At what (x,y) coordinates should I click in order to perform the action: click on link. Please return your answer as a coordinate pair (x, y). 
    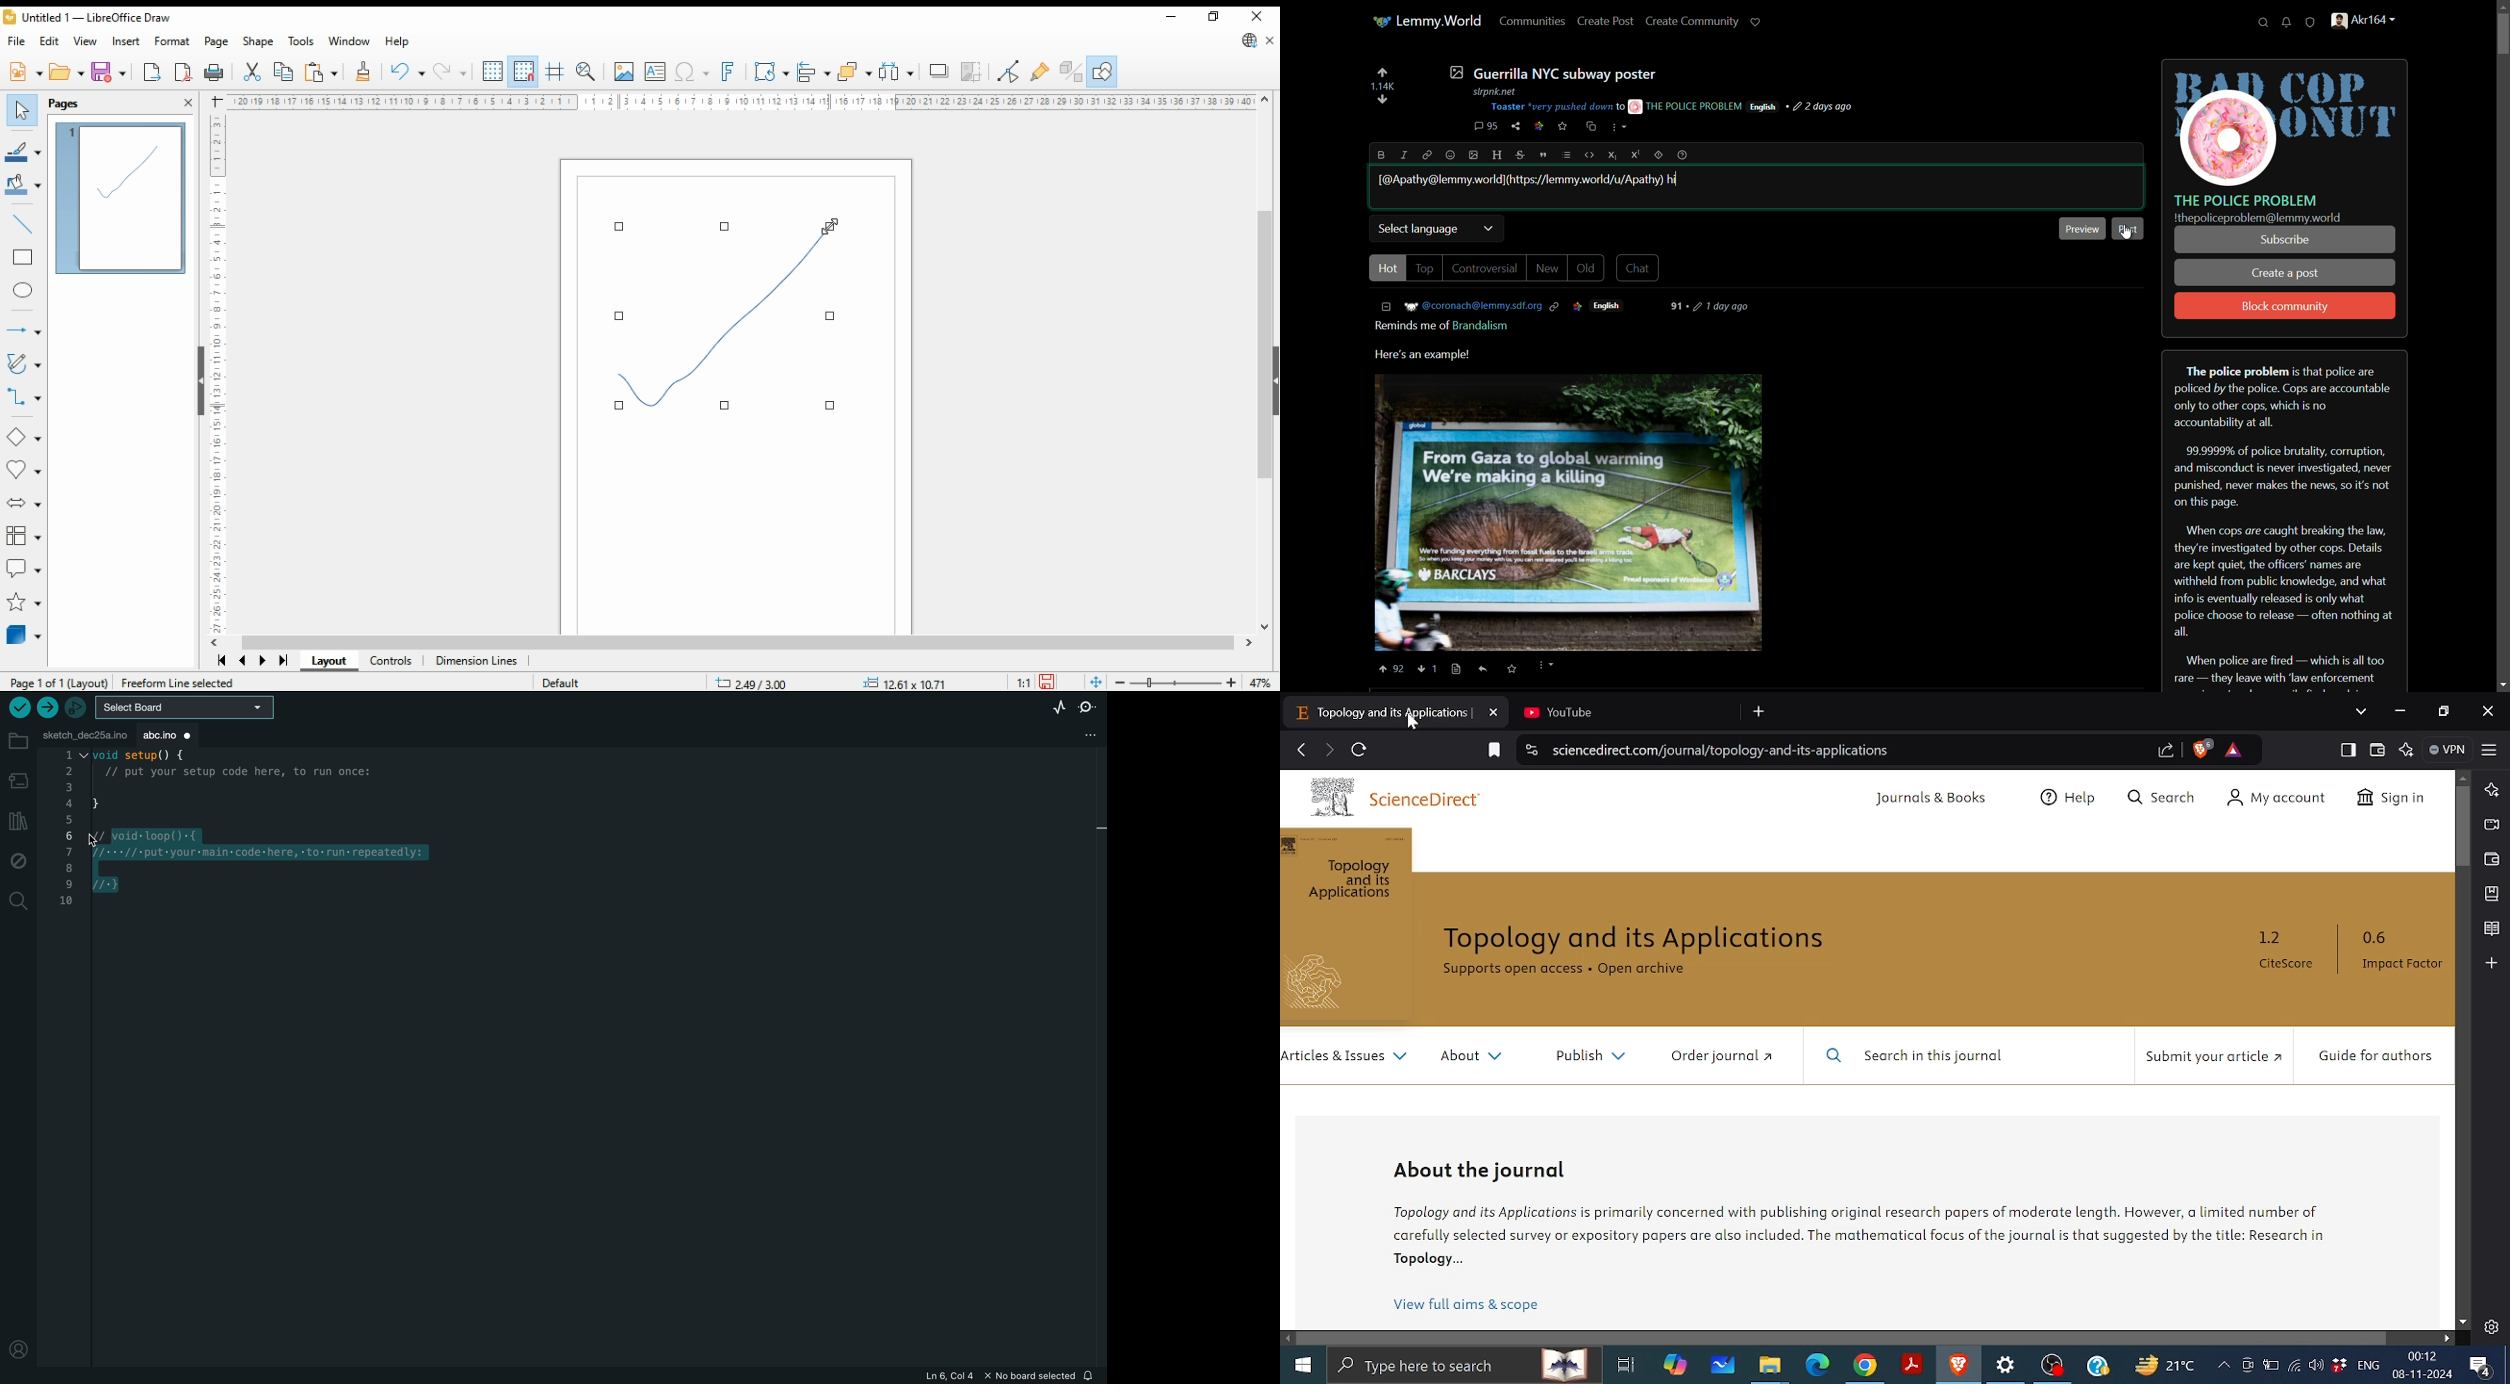
    Looking at the image, I should click on (1539, 128).